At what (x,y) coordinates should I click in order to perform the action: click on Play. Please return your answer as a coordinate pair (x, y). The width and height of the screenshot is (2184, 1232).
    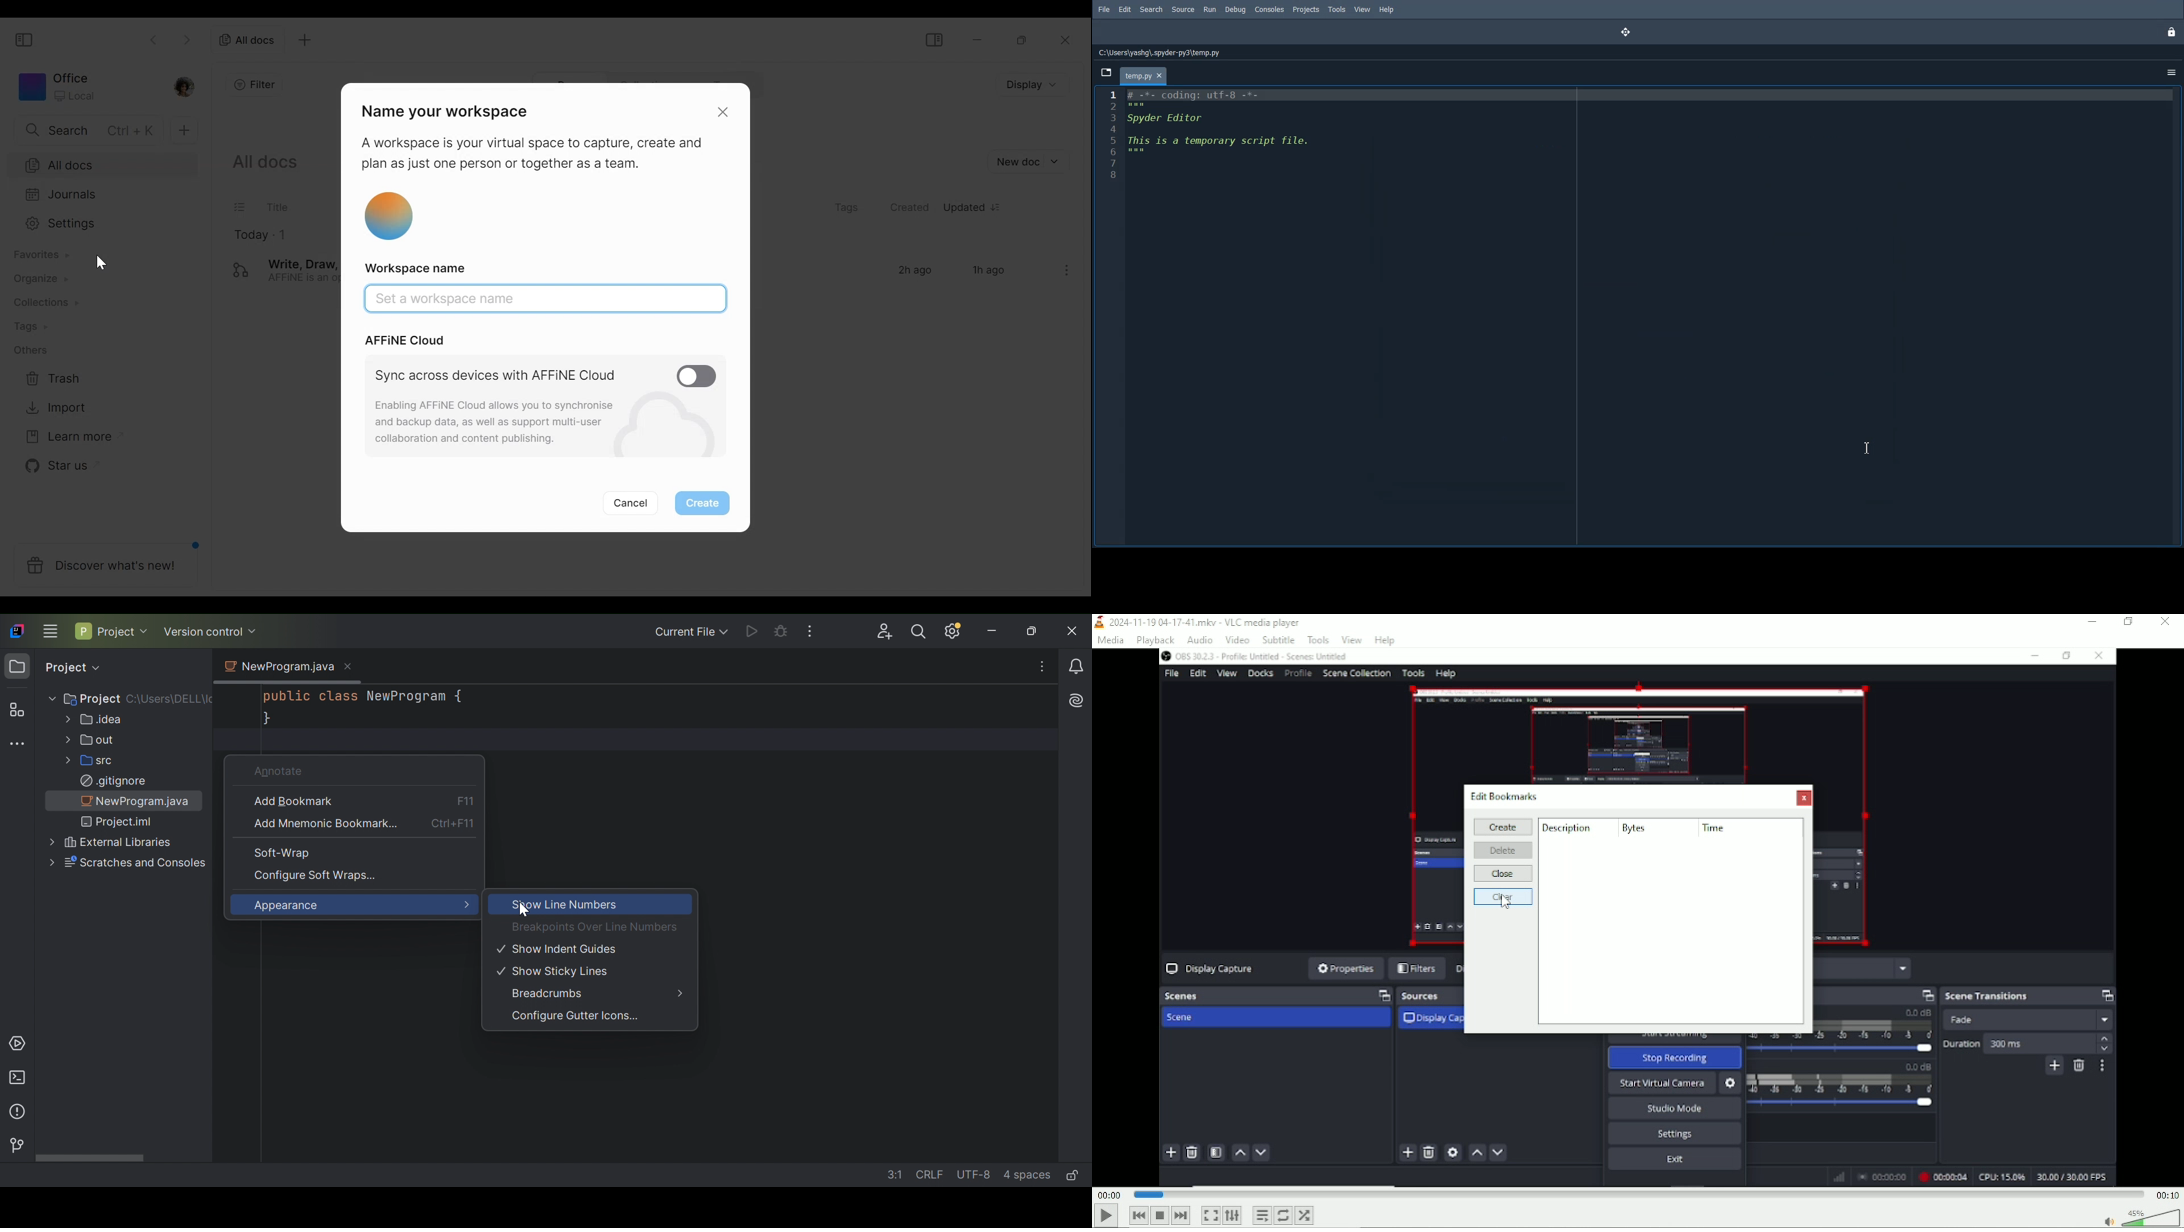
    Looking at the image, I should click on (1105, 1216).